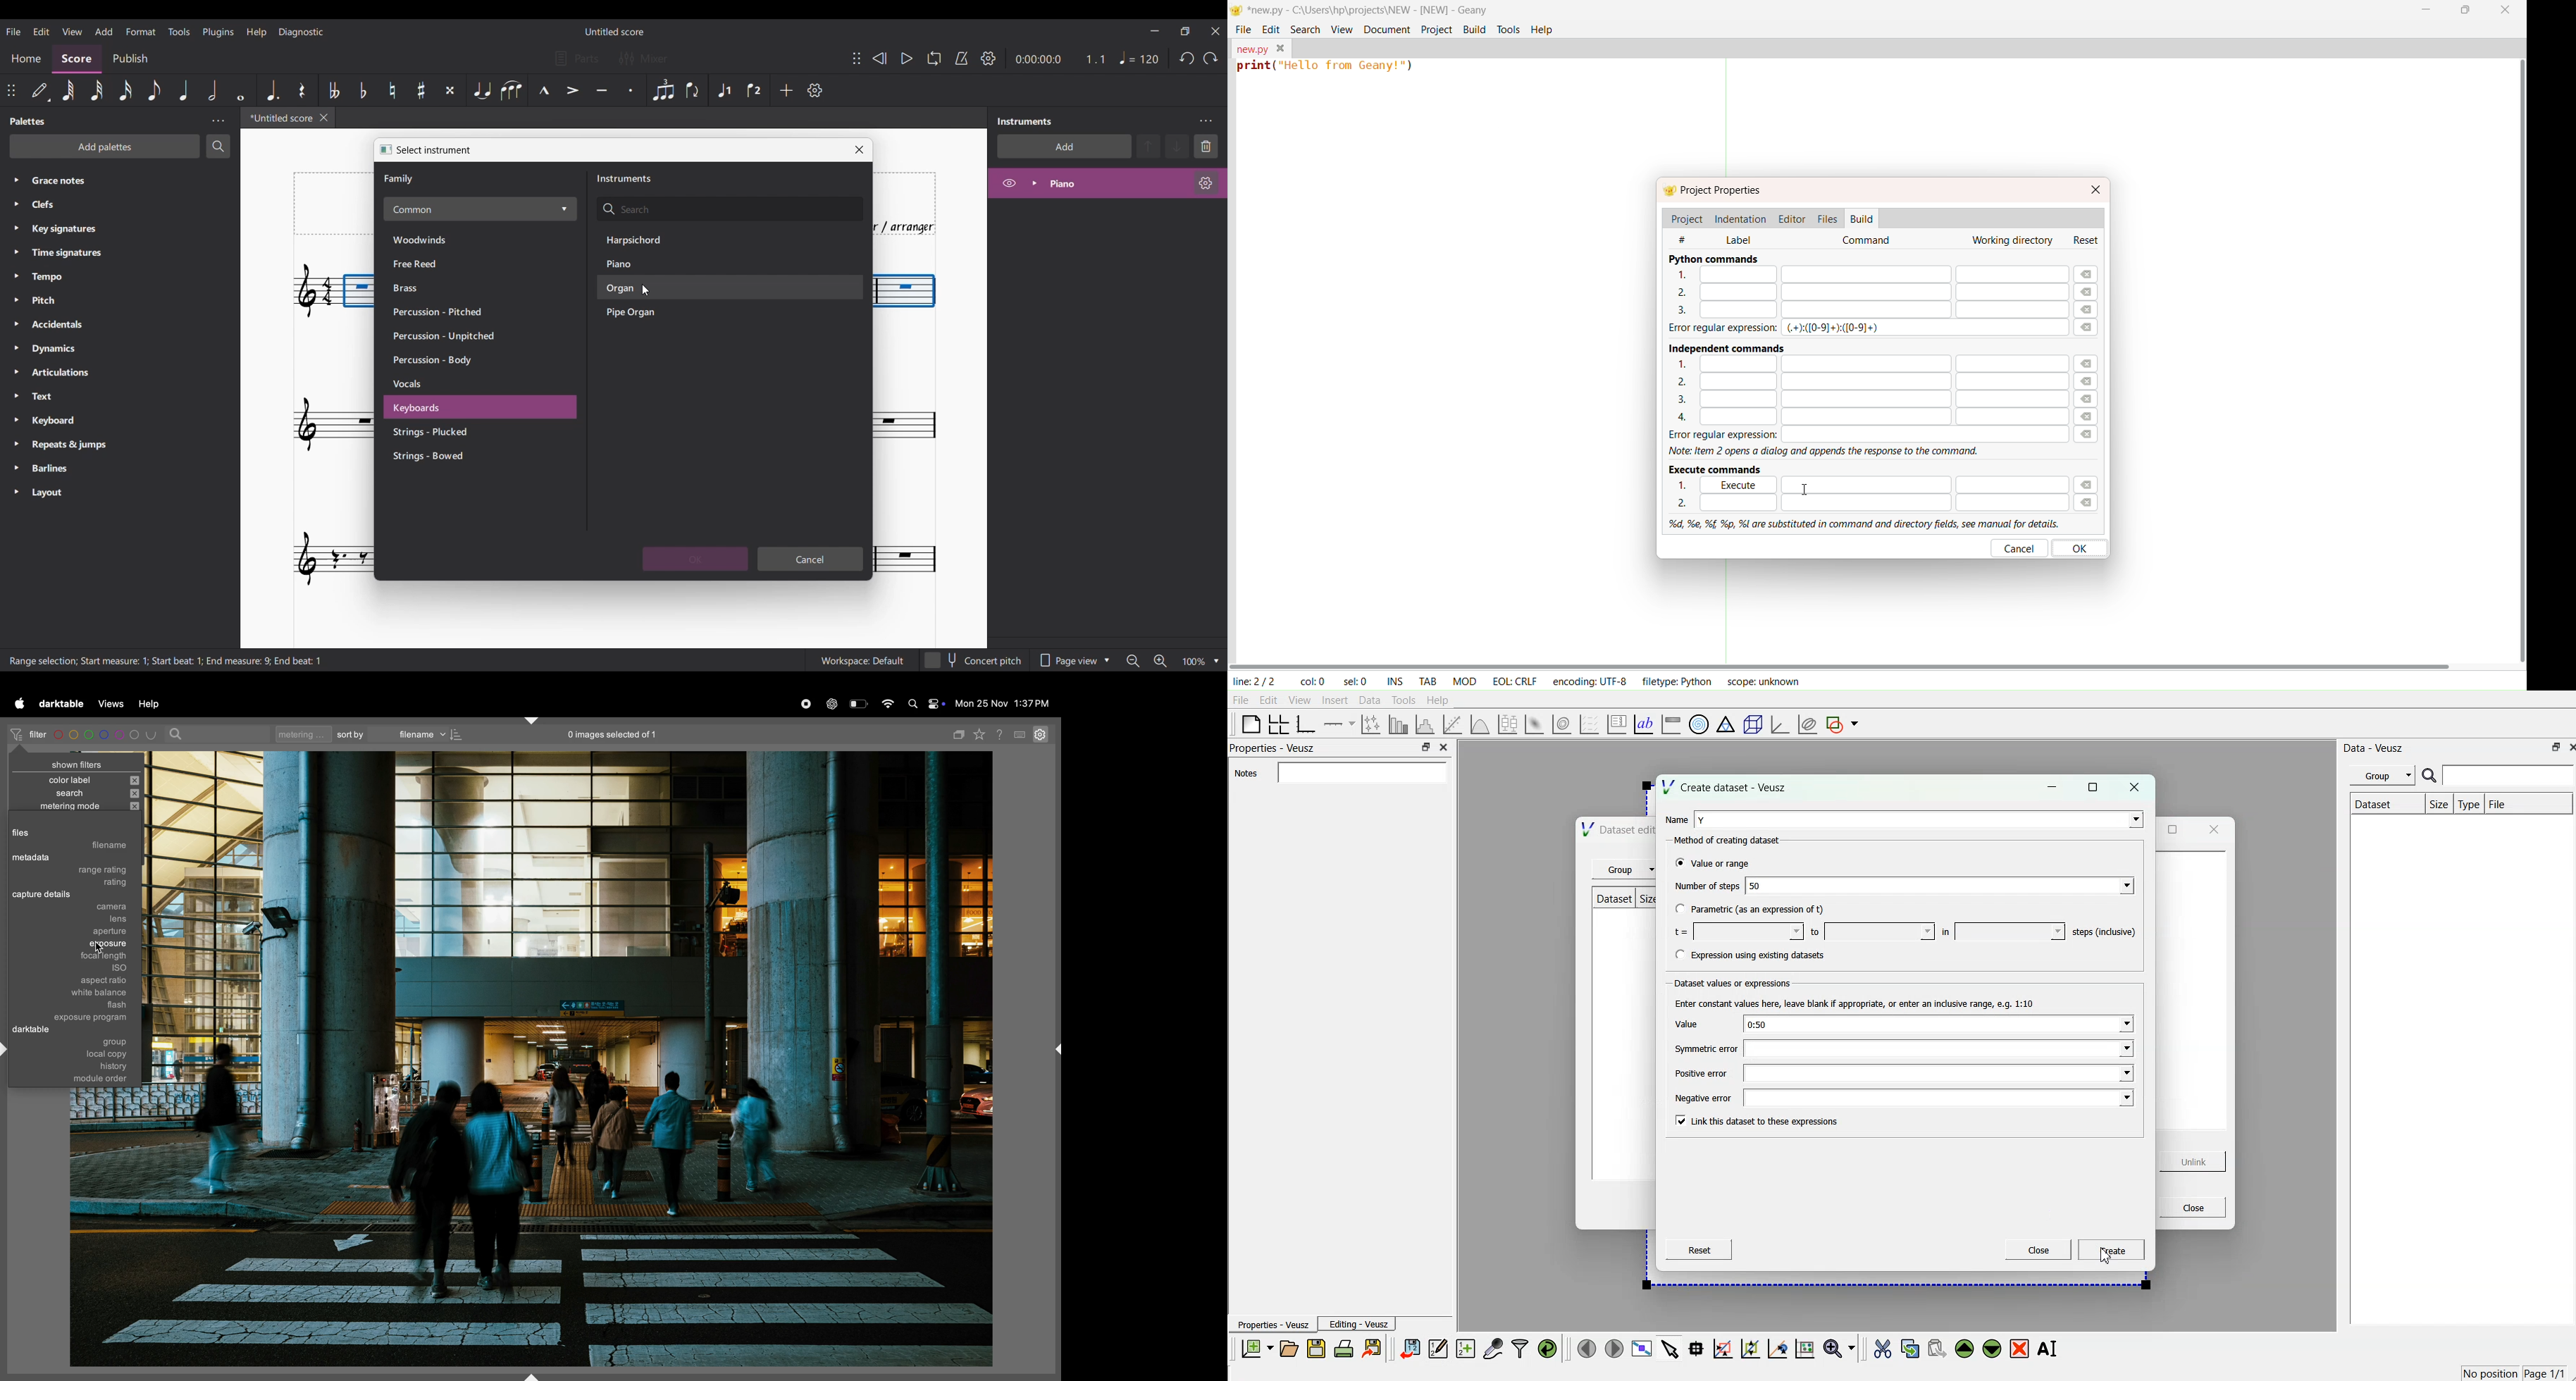  What do you see at coordinates (1438, 701) in the screenshot?
I see `Help` at bounding box center [1438, 701].